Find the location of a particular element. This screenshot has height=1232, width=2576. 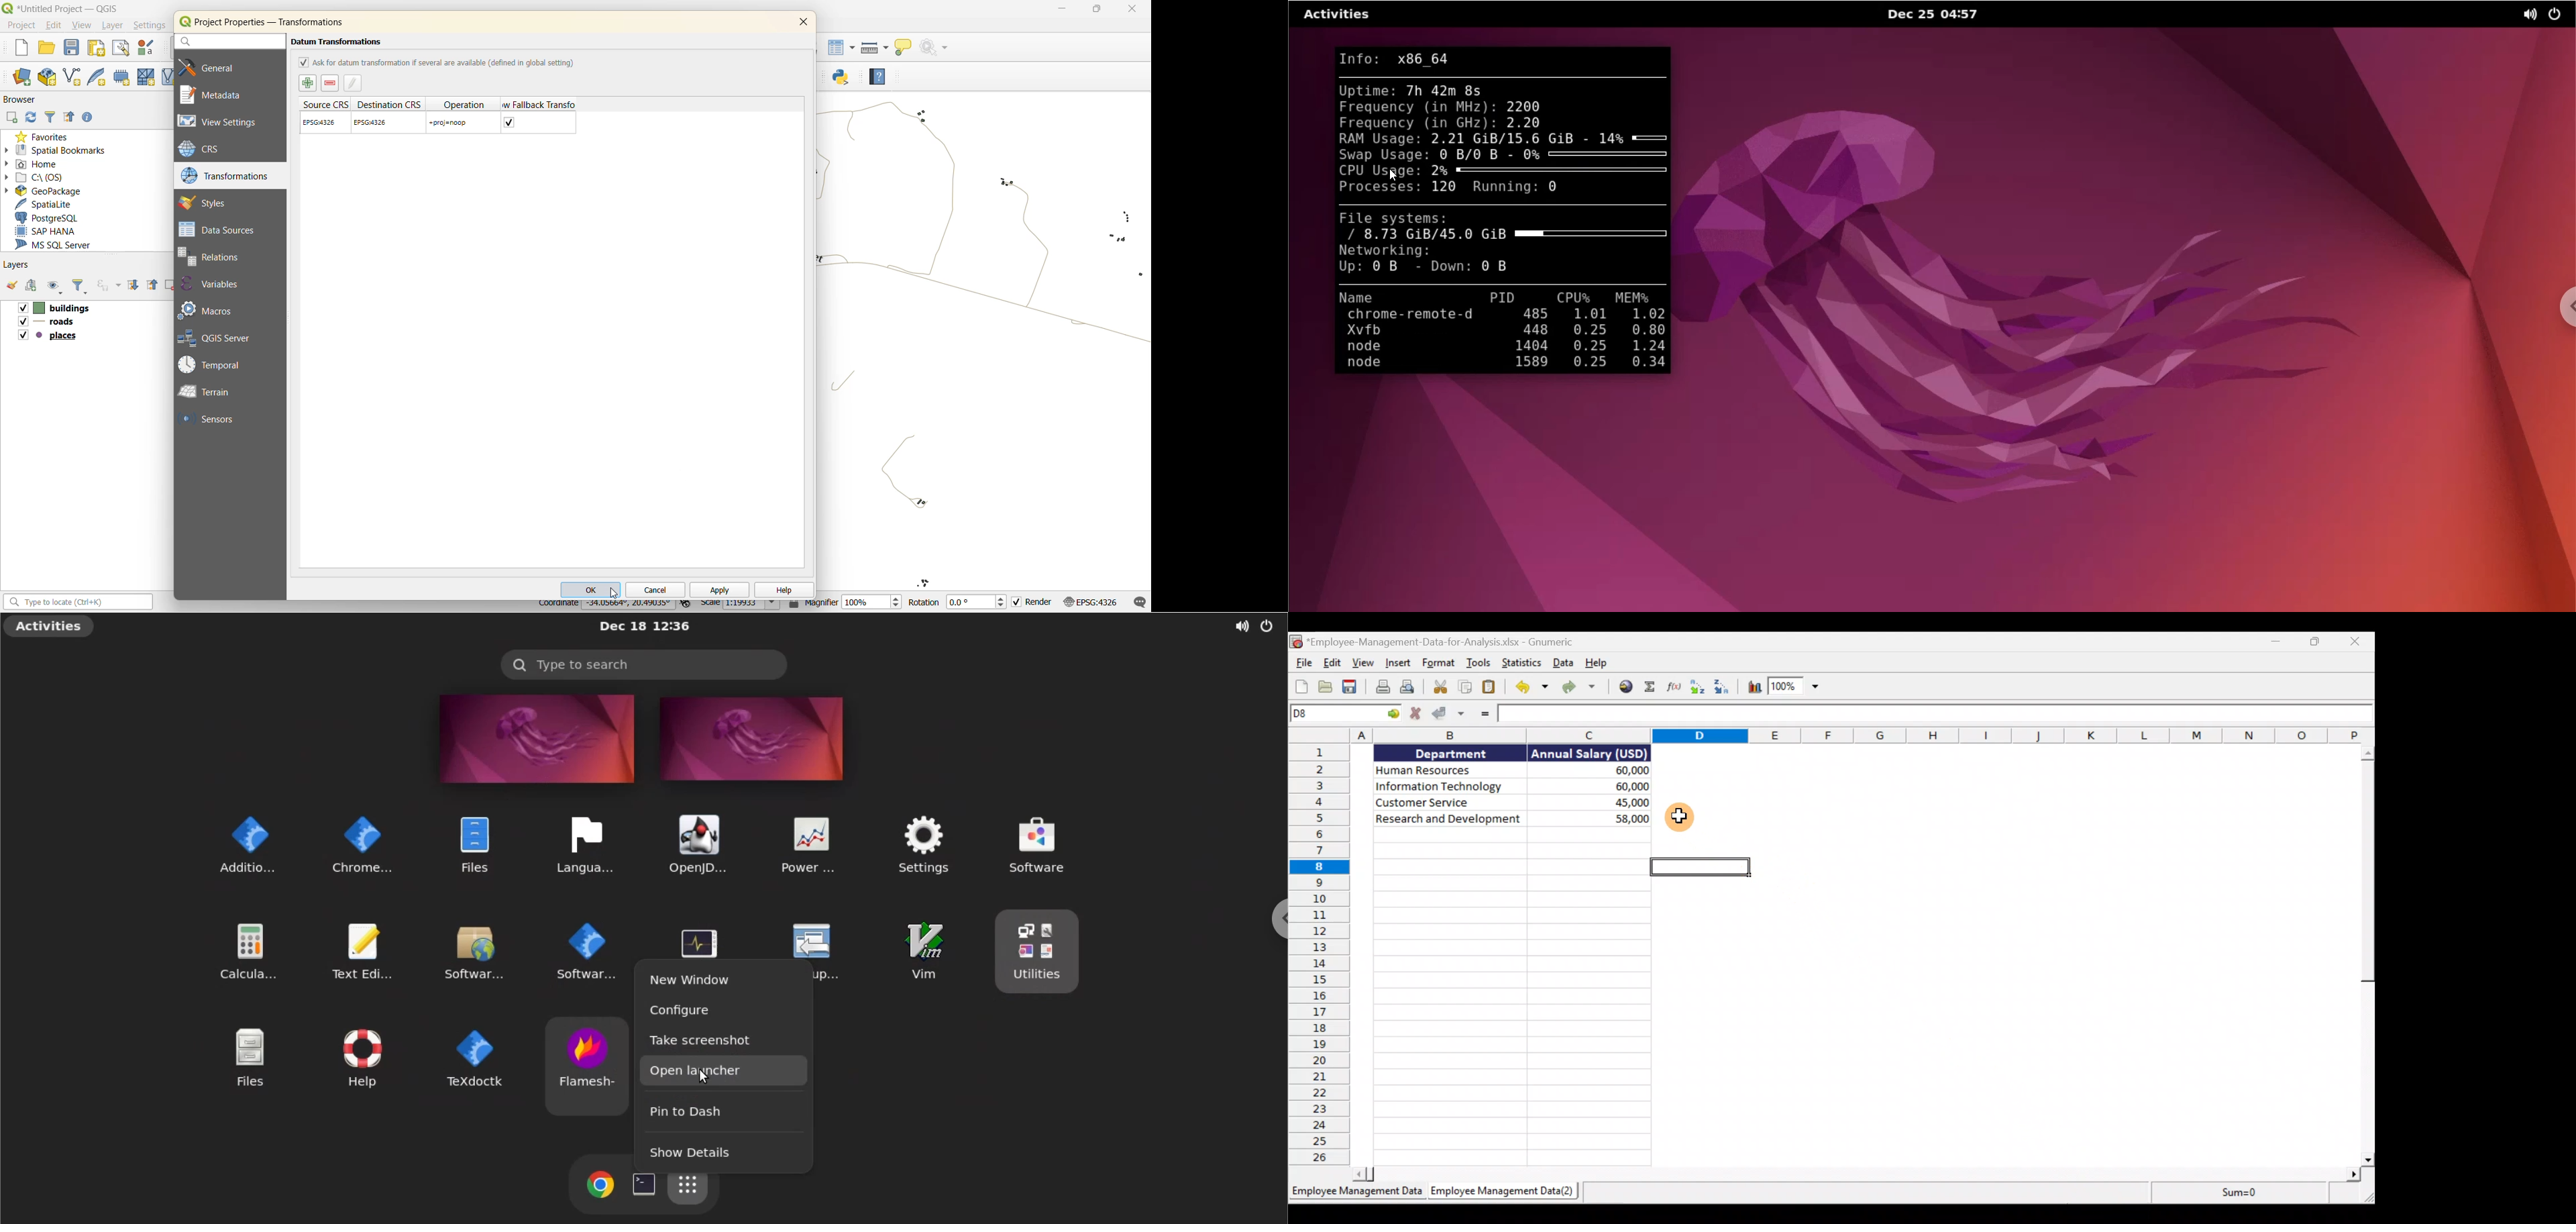

favorites is located at coordinates (43, 134).